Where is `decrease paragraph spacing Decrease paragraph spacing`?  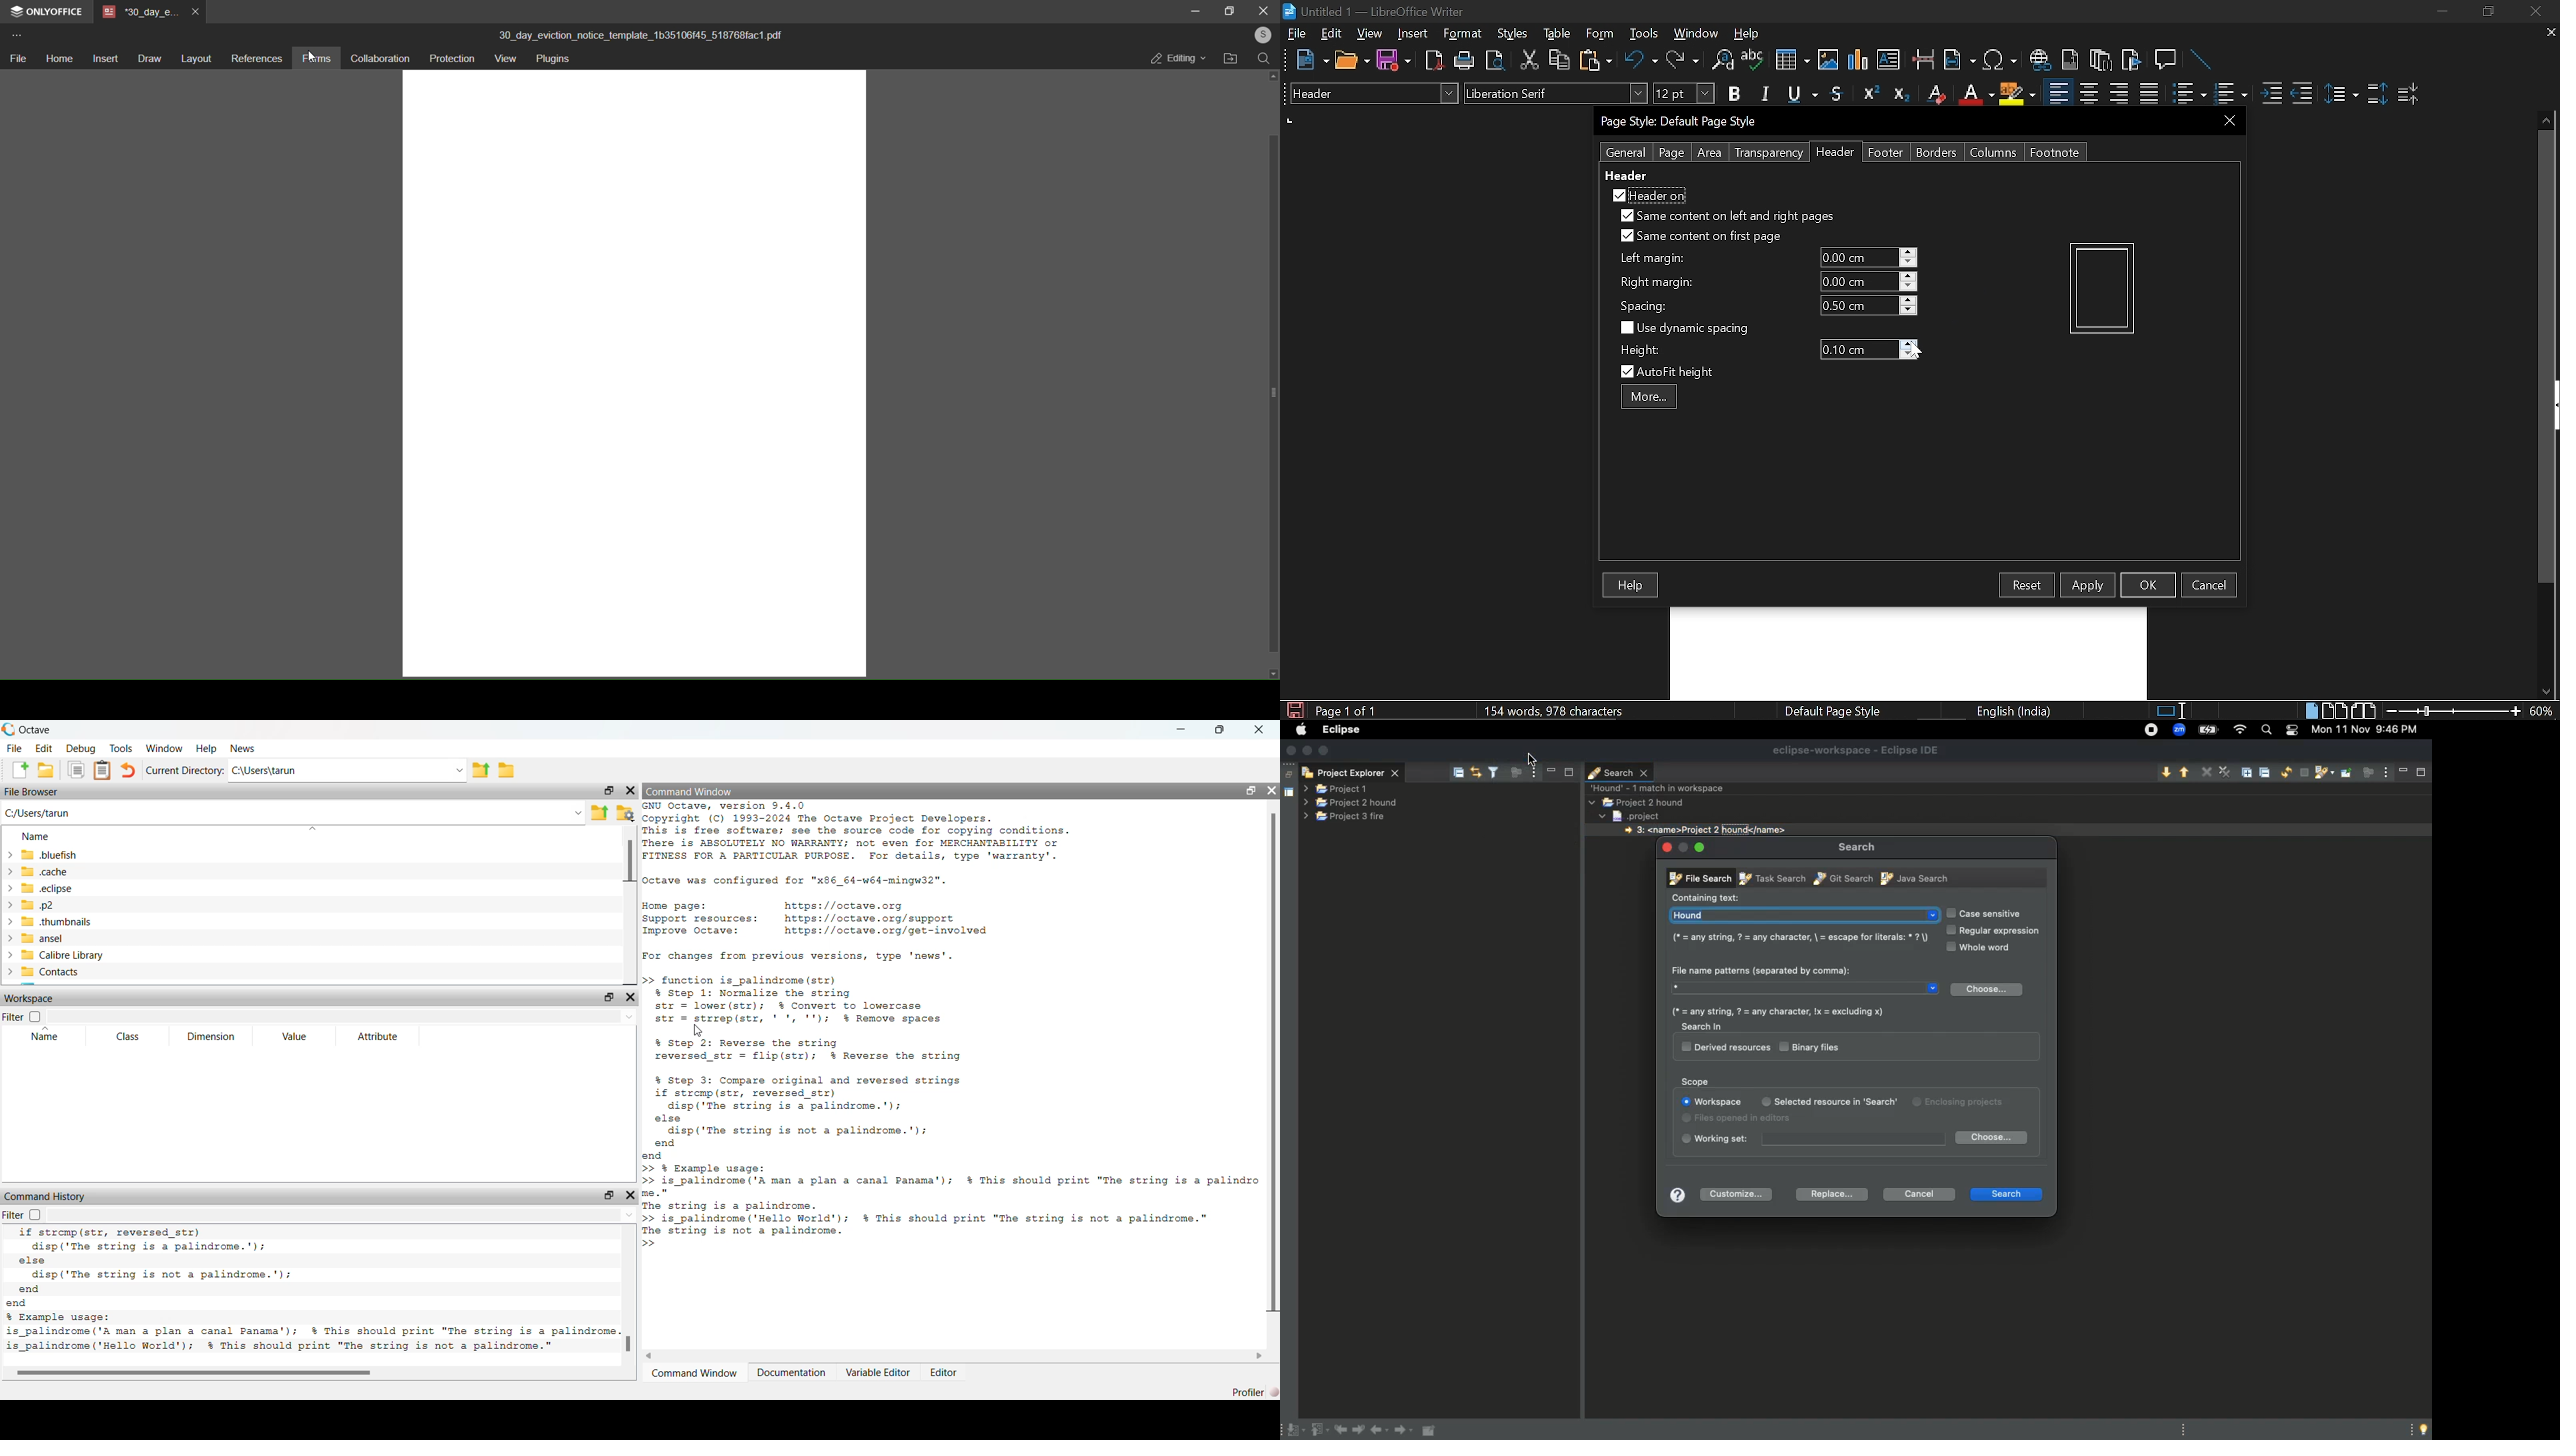
decrease paragraph spacing Decrease paragraph spacing is located at coordinates (2410, 93).